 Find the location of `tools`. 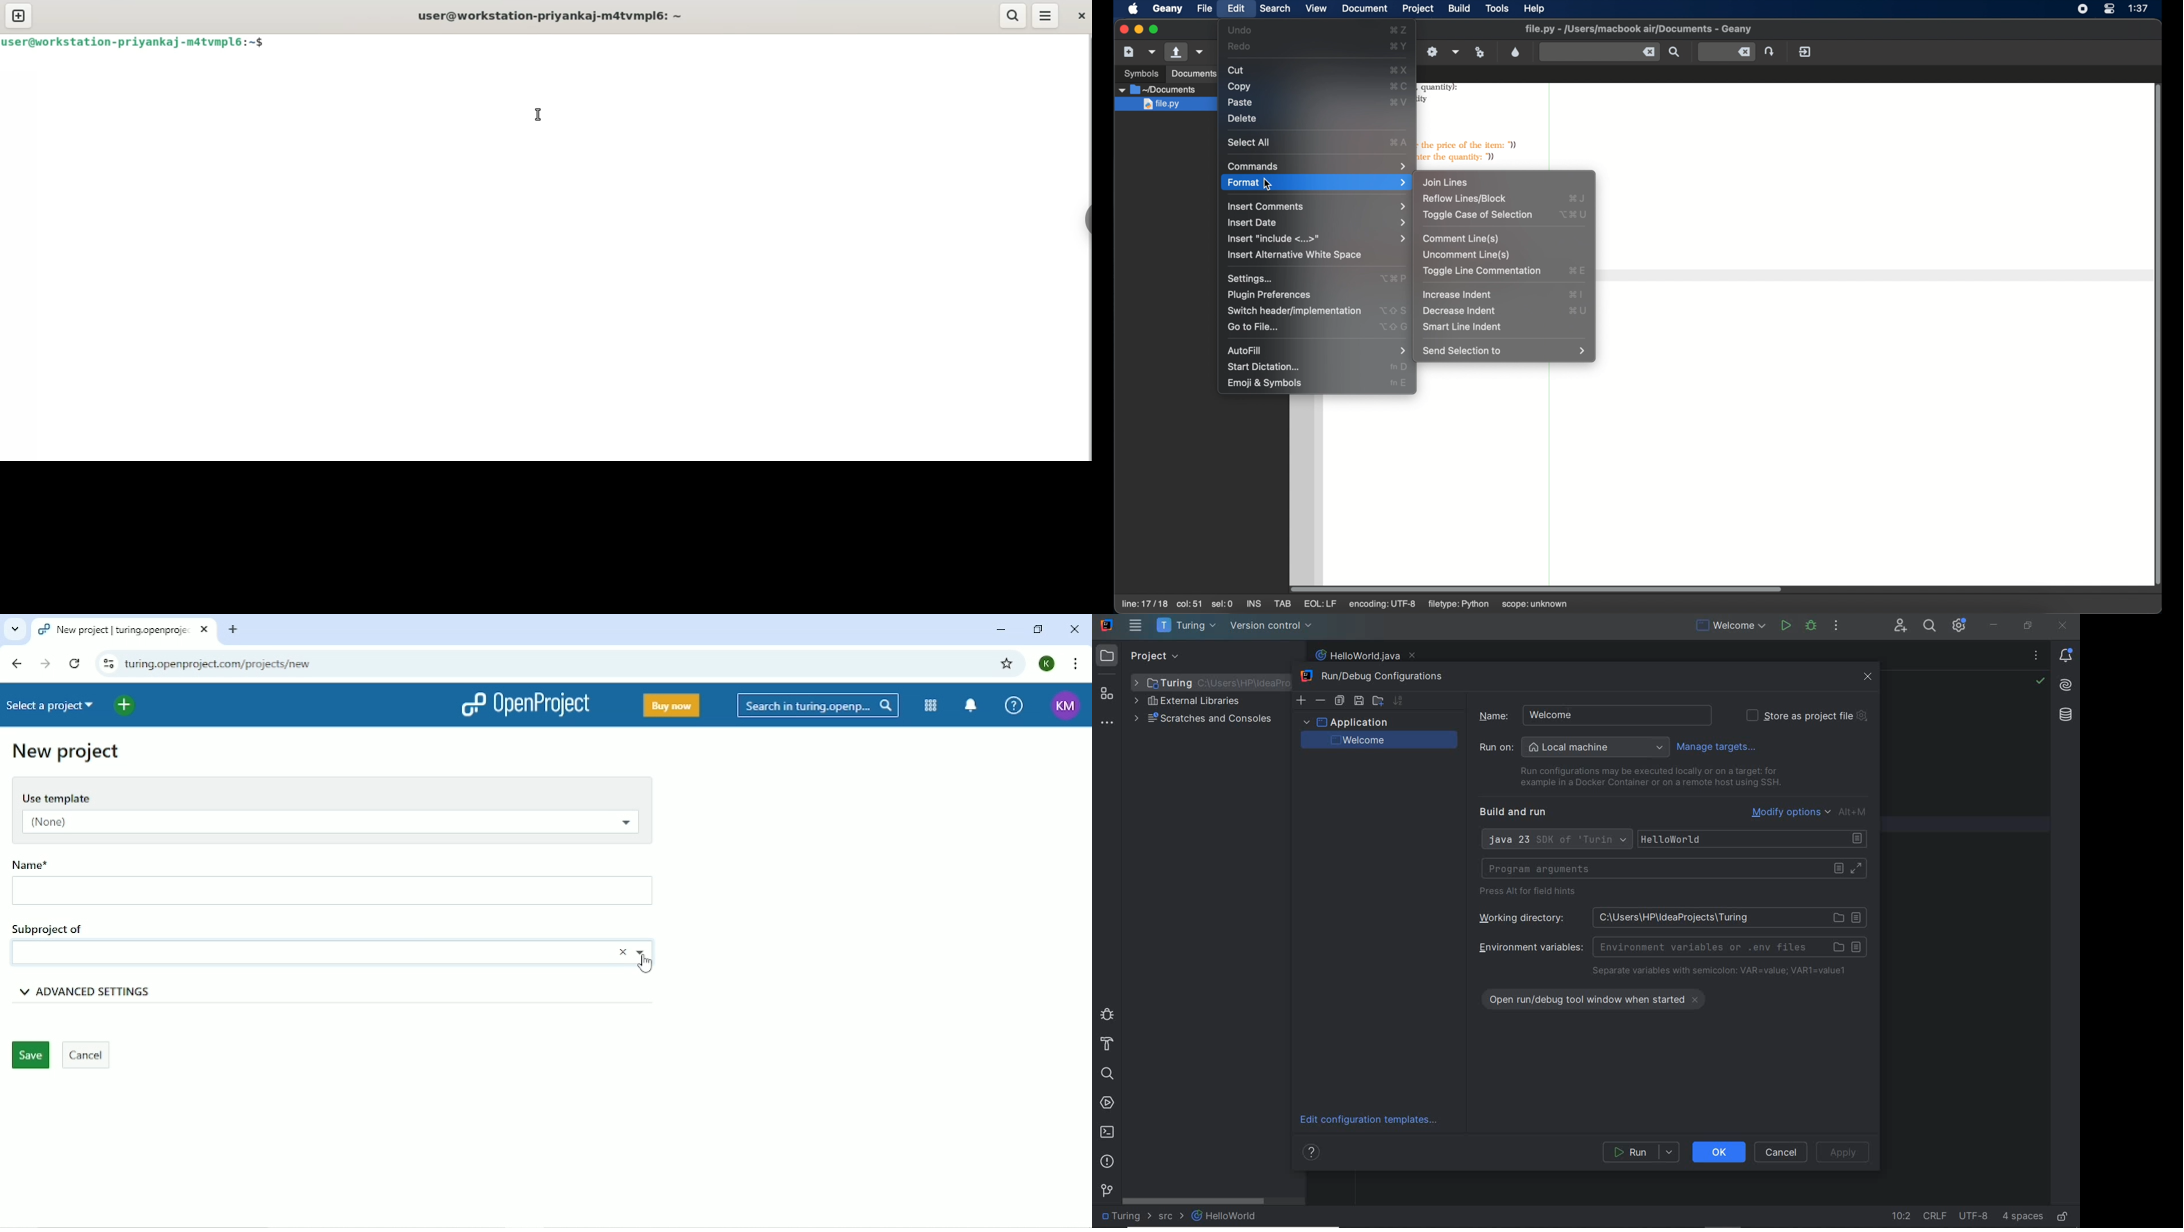

tools is located at coordinates (1497, 9).